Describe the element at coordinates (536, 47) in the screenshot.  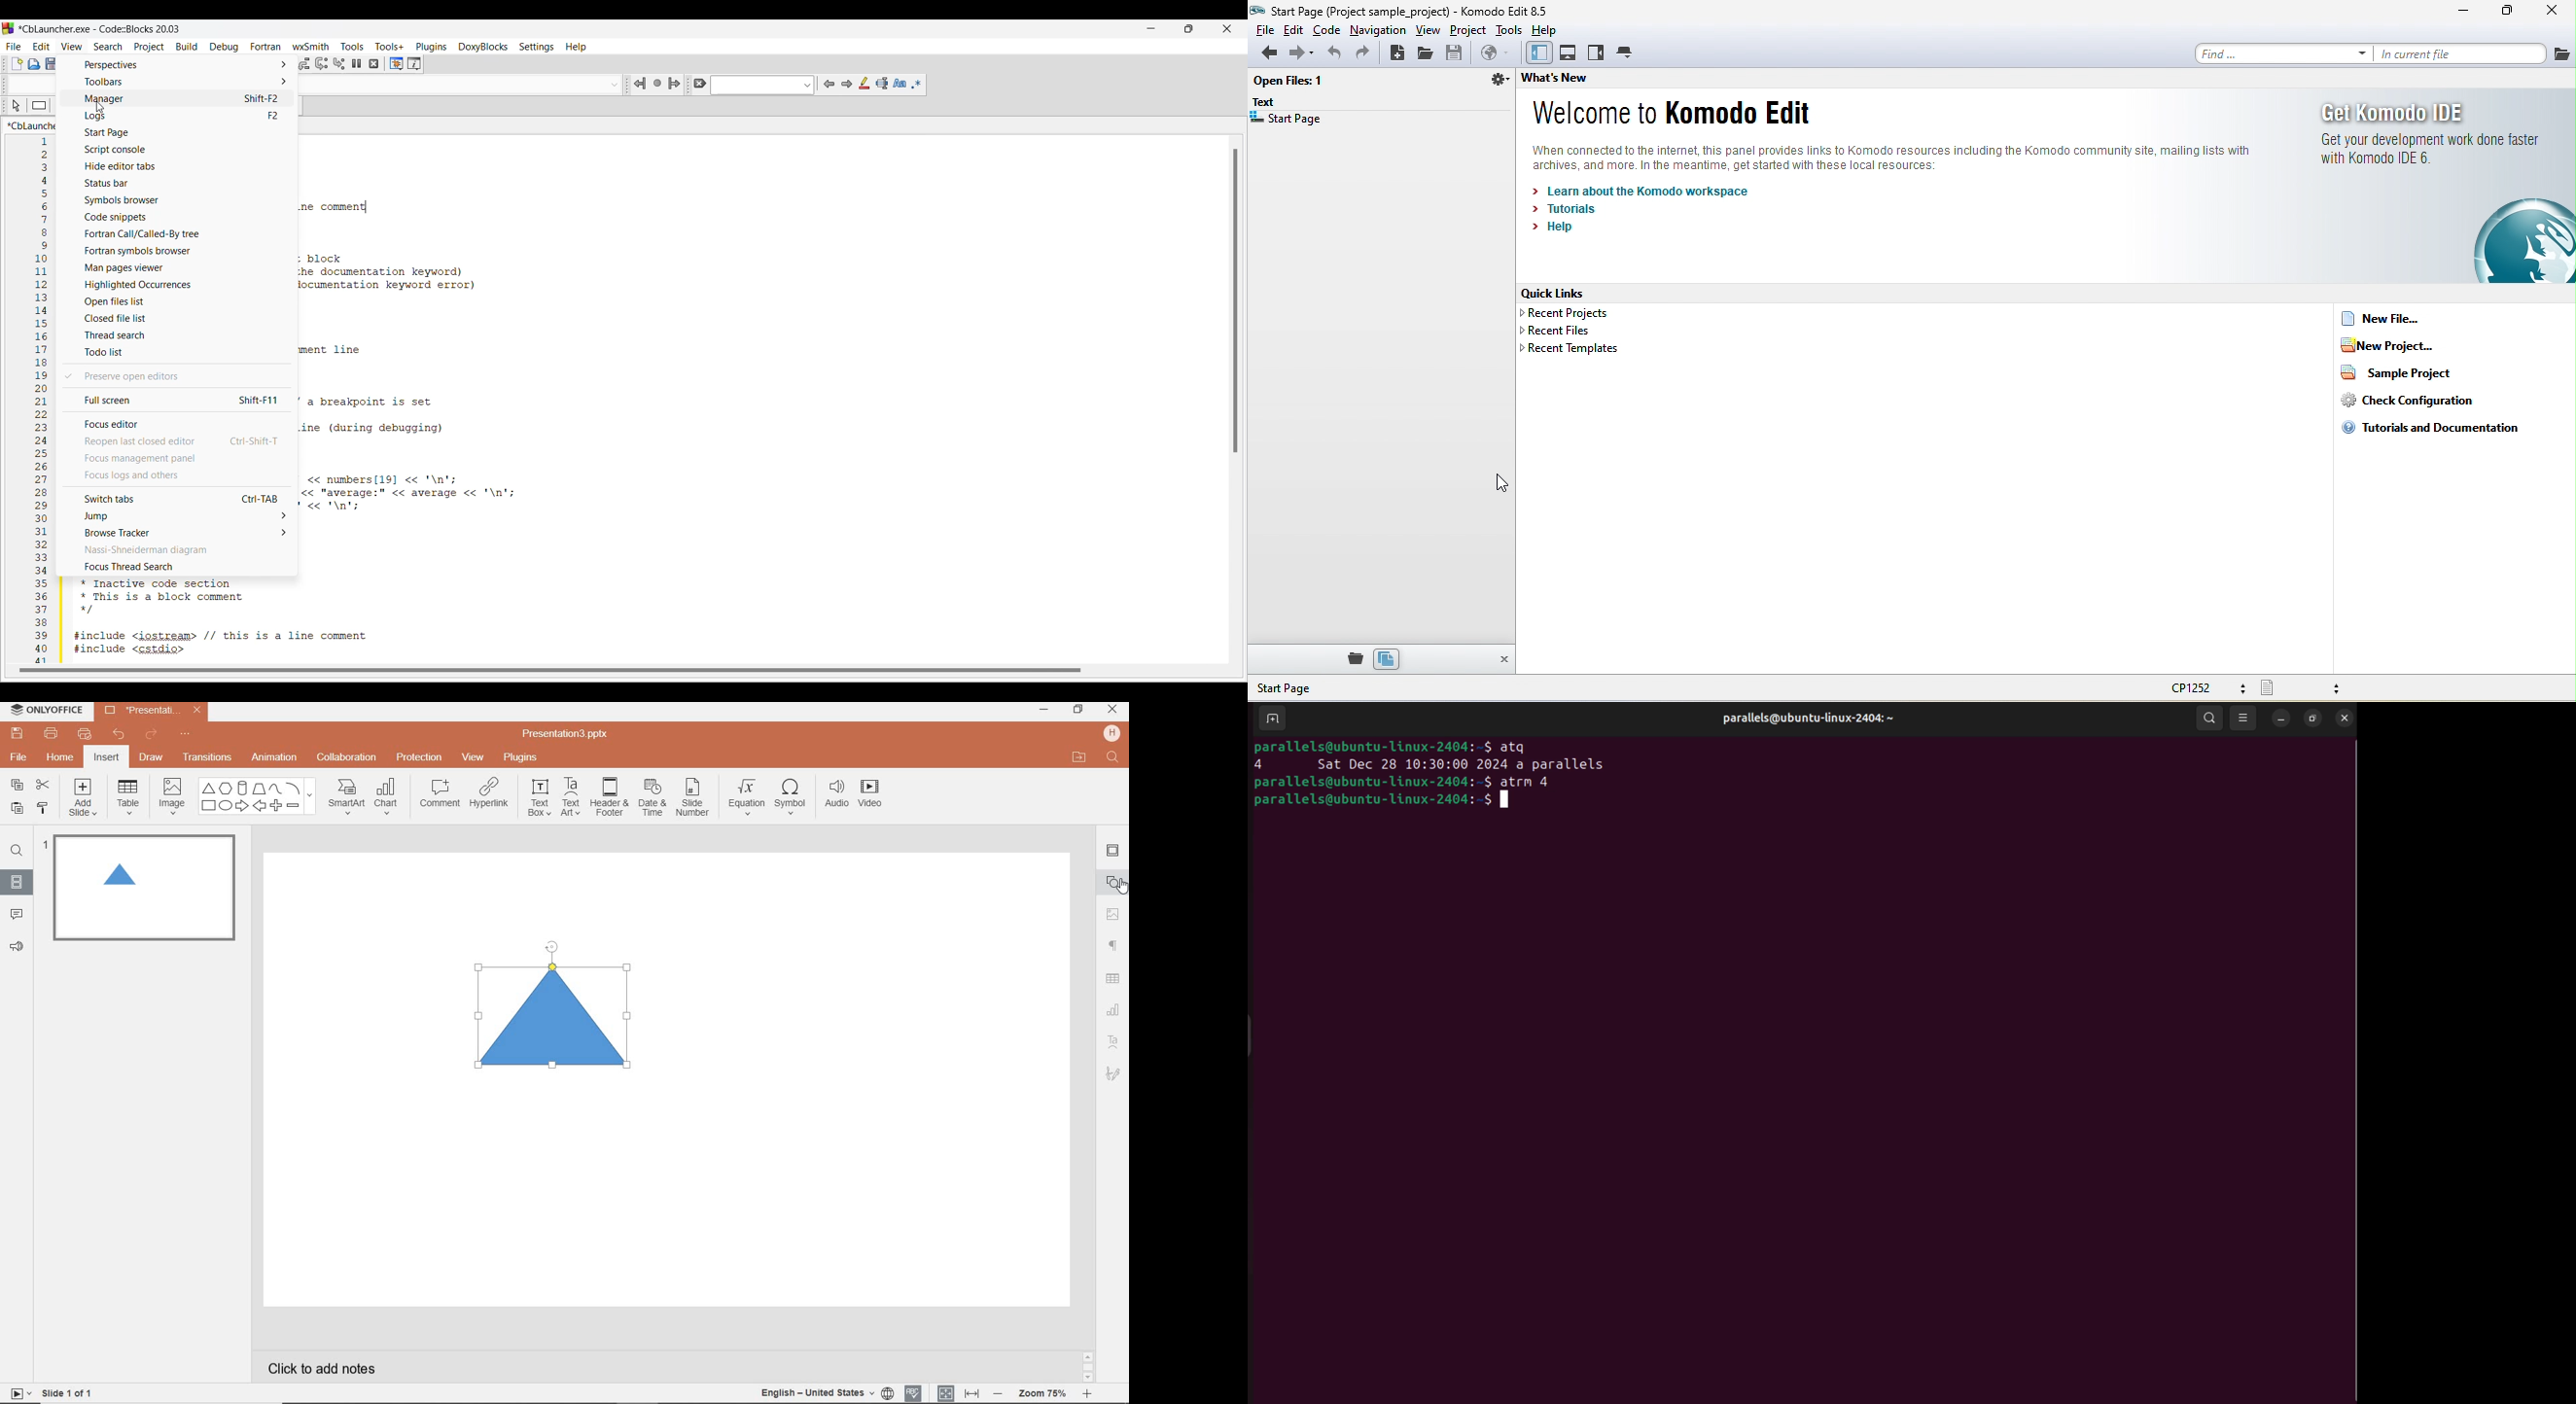
I see `Settings menu` at that location.